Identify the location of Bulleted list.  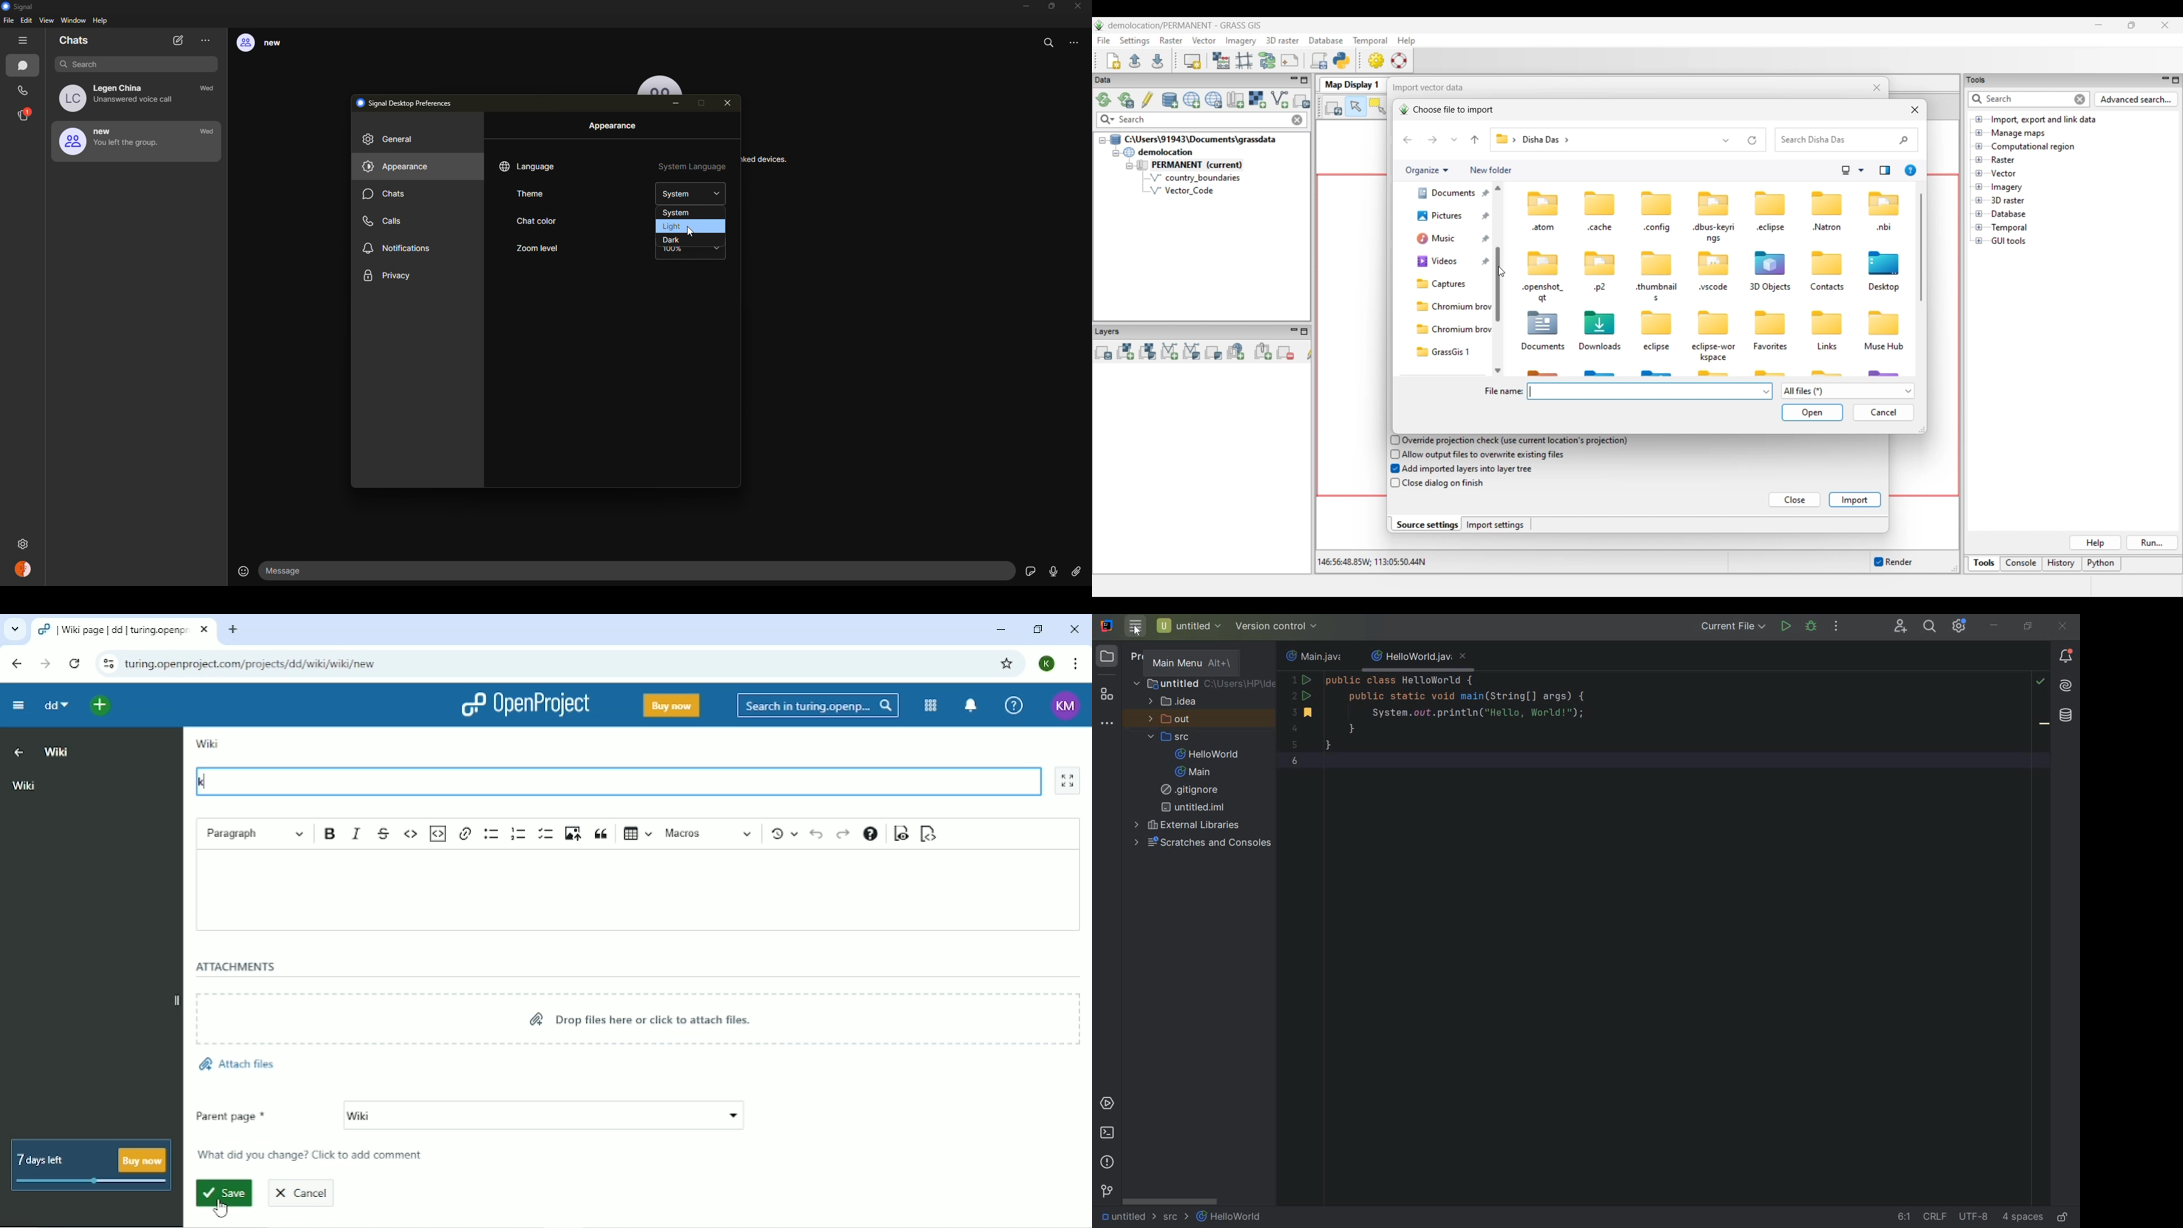
(490, 834).